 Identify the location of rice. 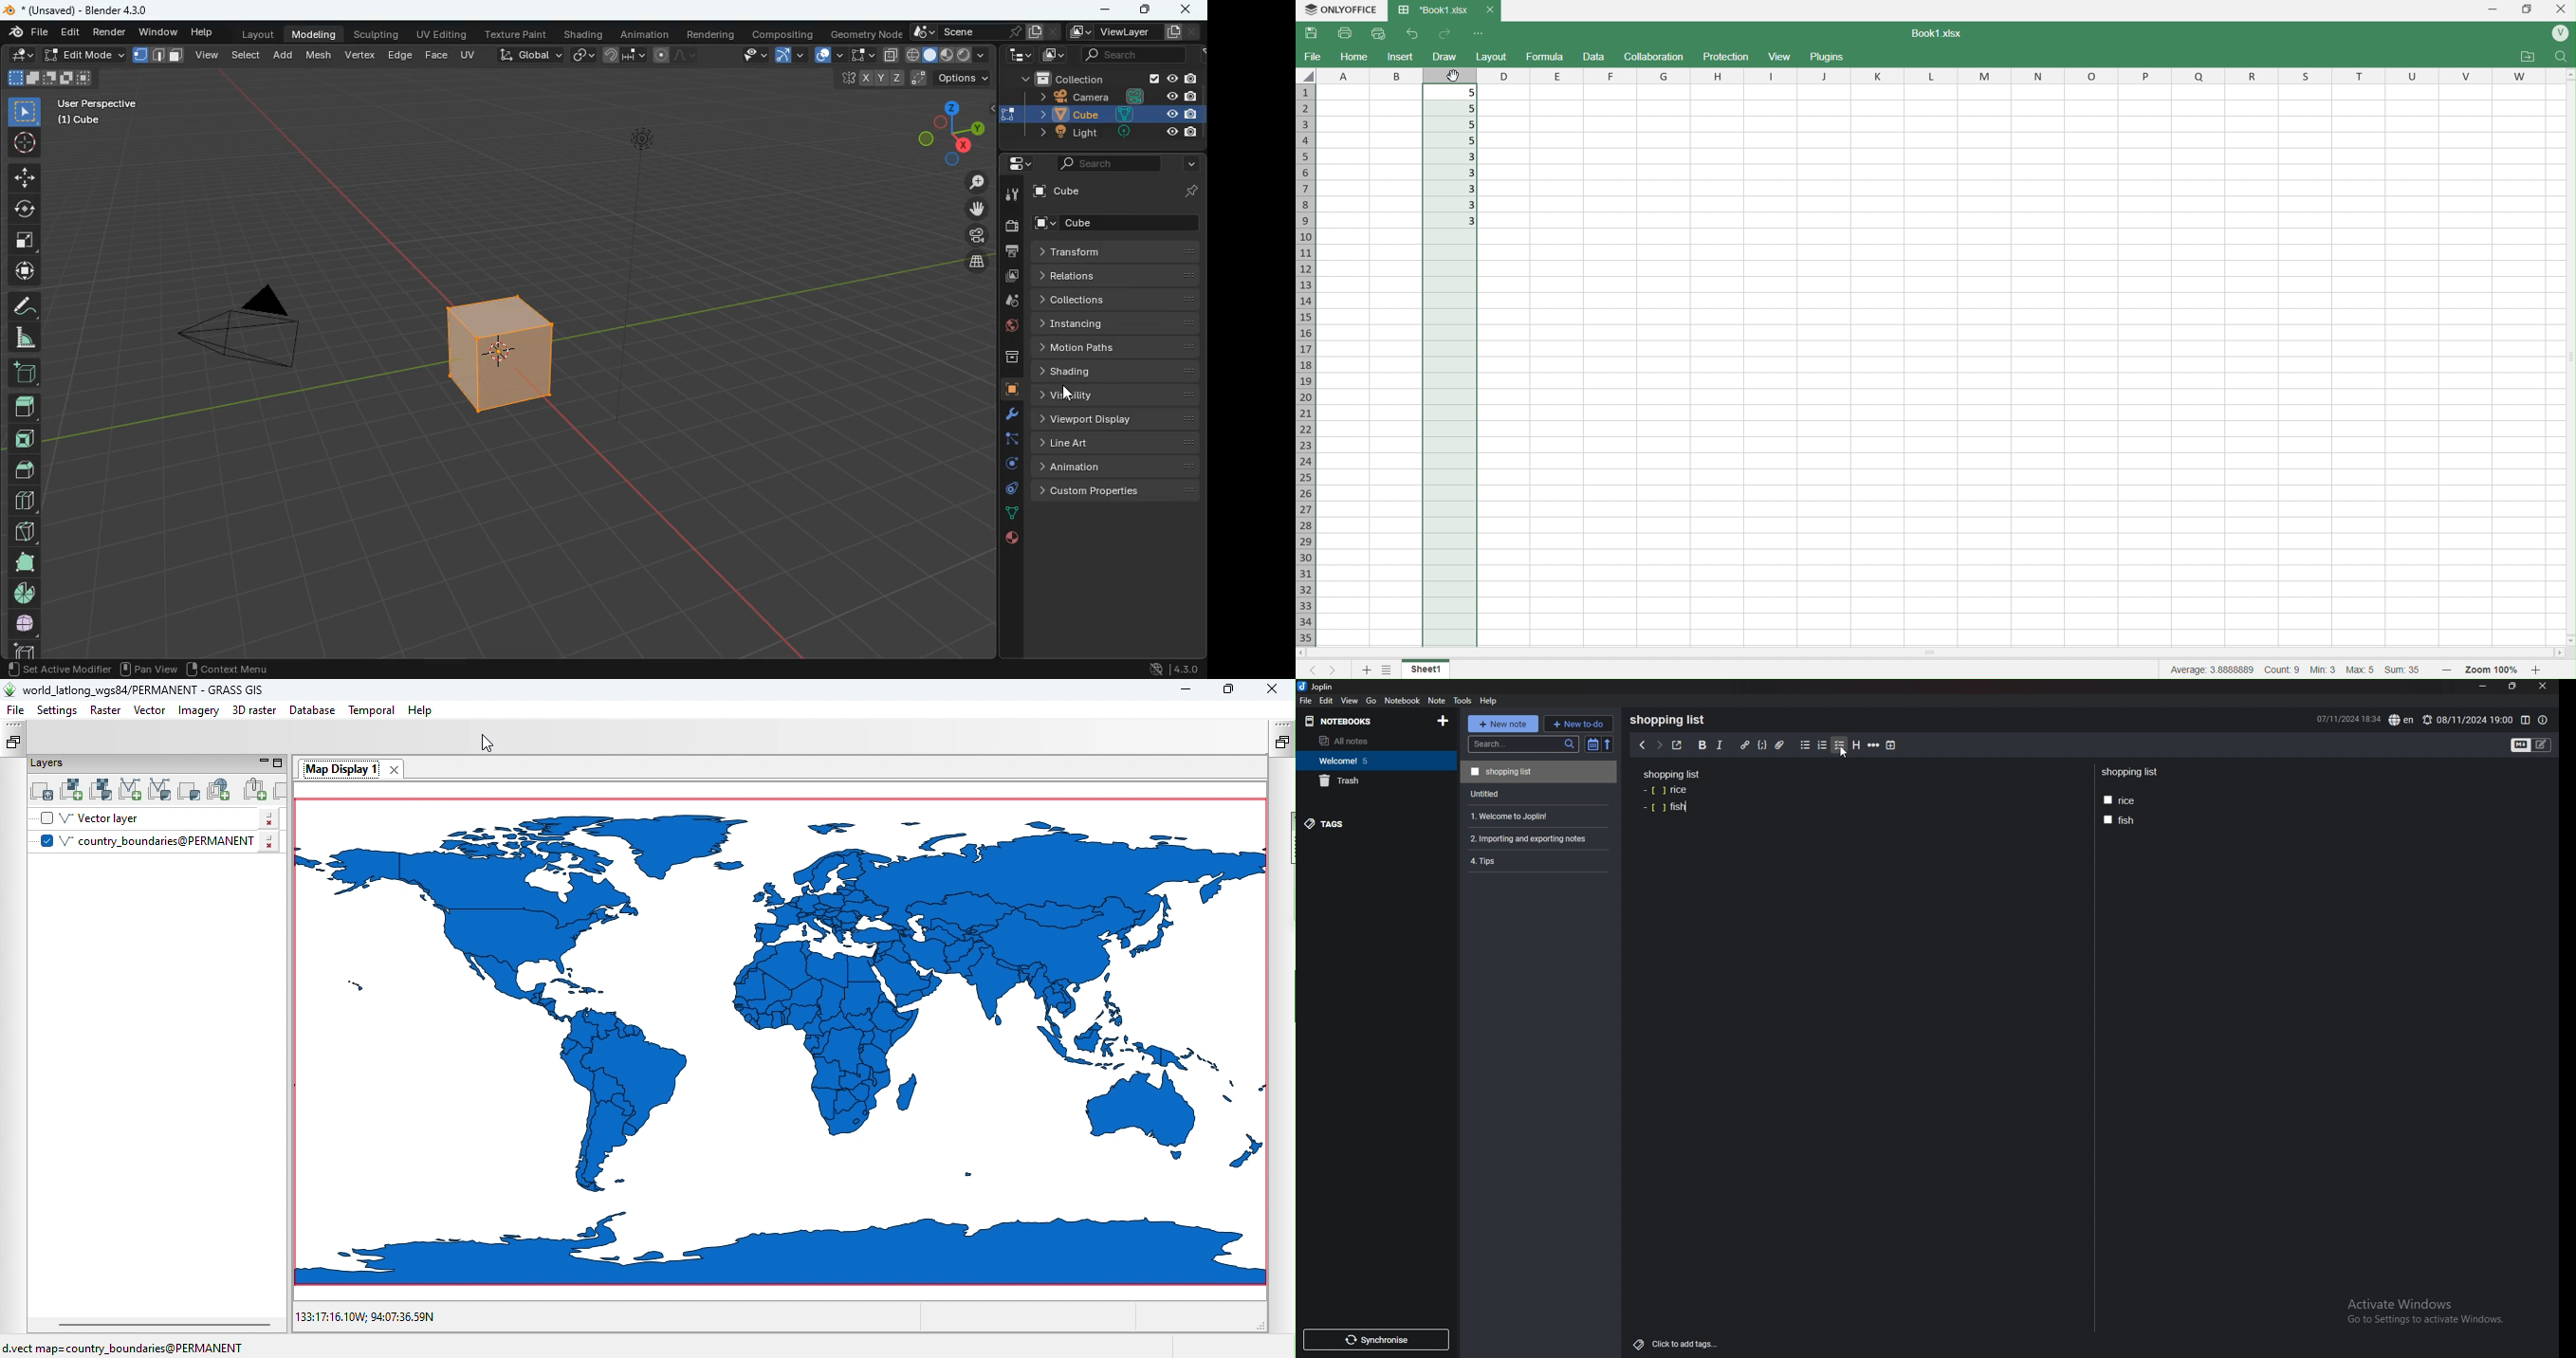
(2119, 801).